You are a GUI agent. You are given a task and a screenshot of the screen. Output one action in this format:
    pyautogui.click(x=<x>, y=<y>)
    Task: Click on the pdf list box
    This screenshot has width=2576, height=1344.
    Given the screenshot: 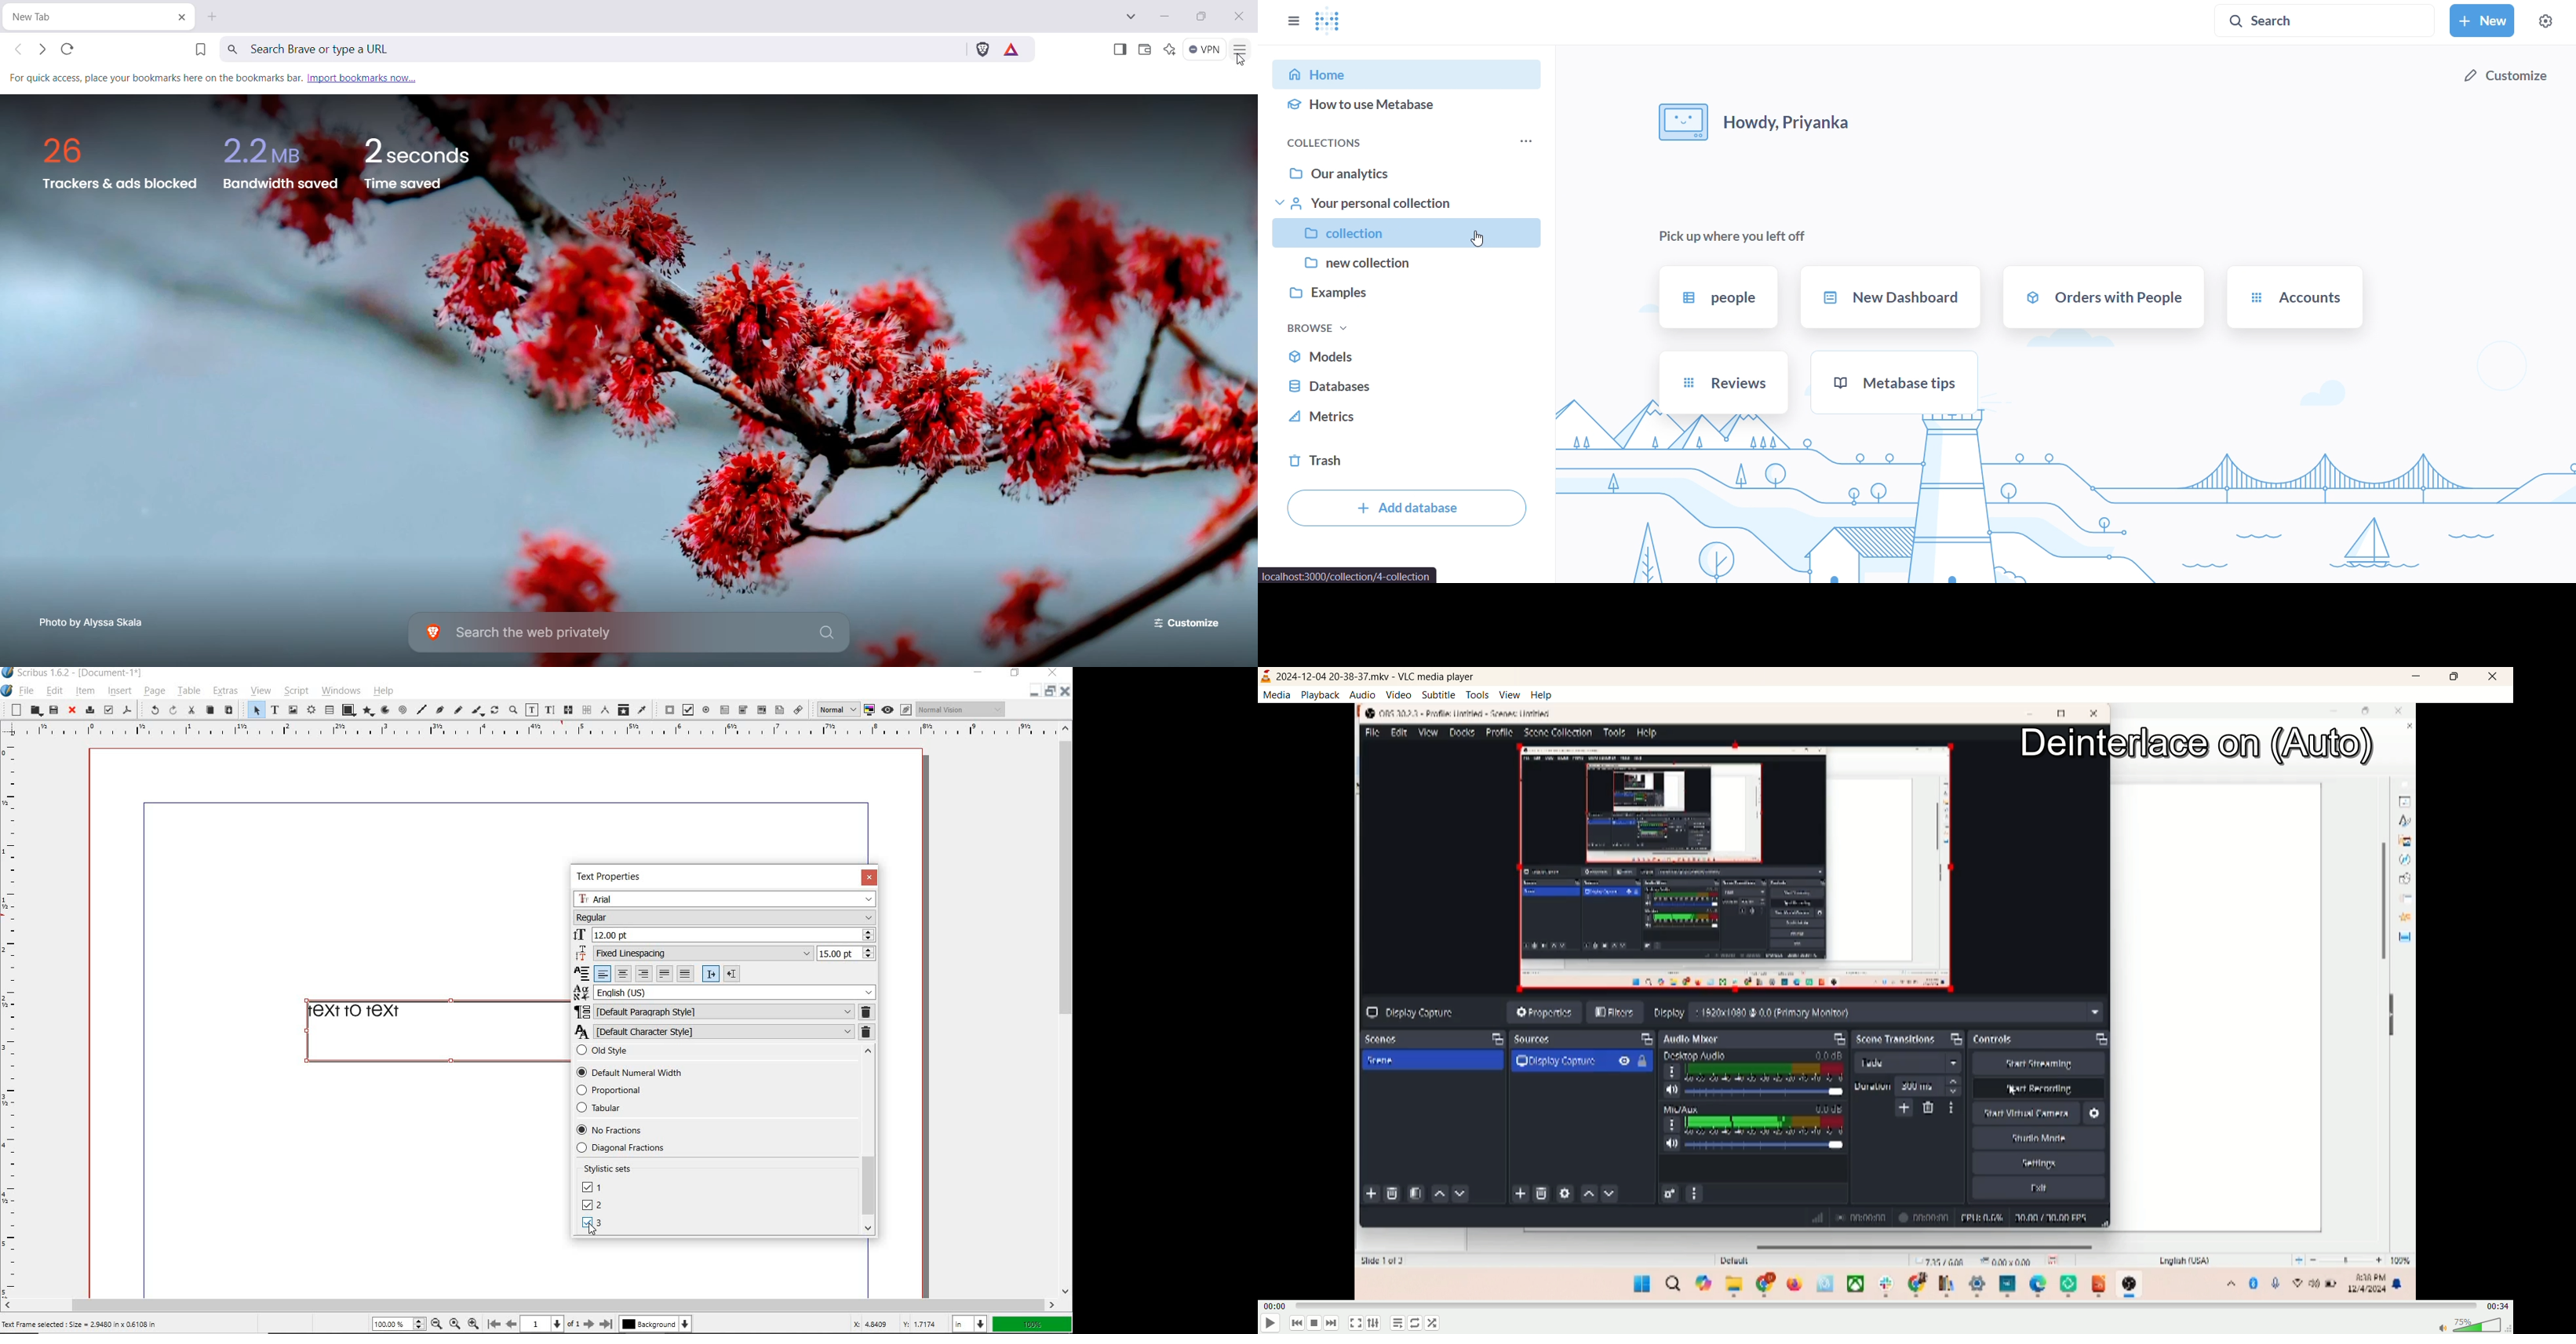 What is the action you would take?
    pyautogui.click(x=761, y=709)
    